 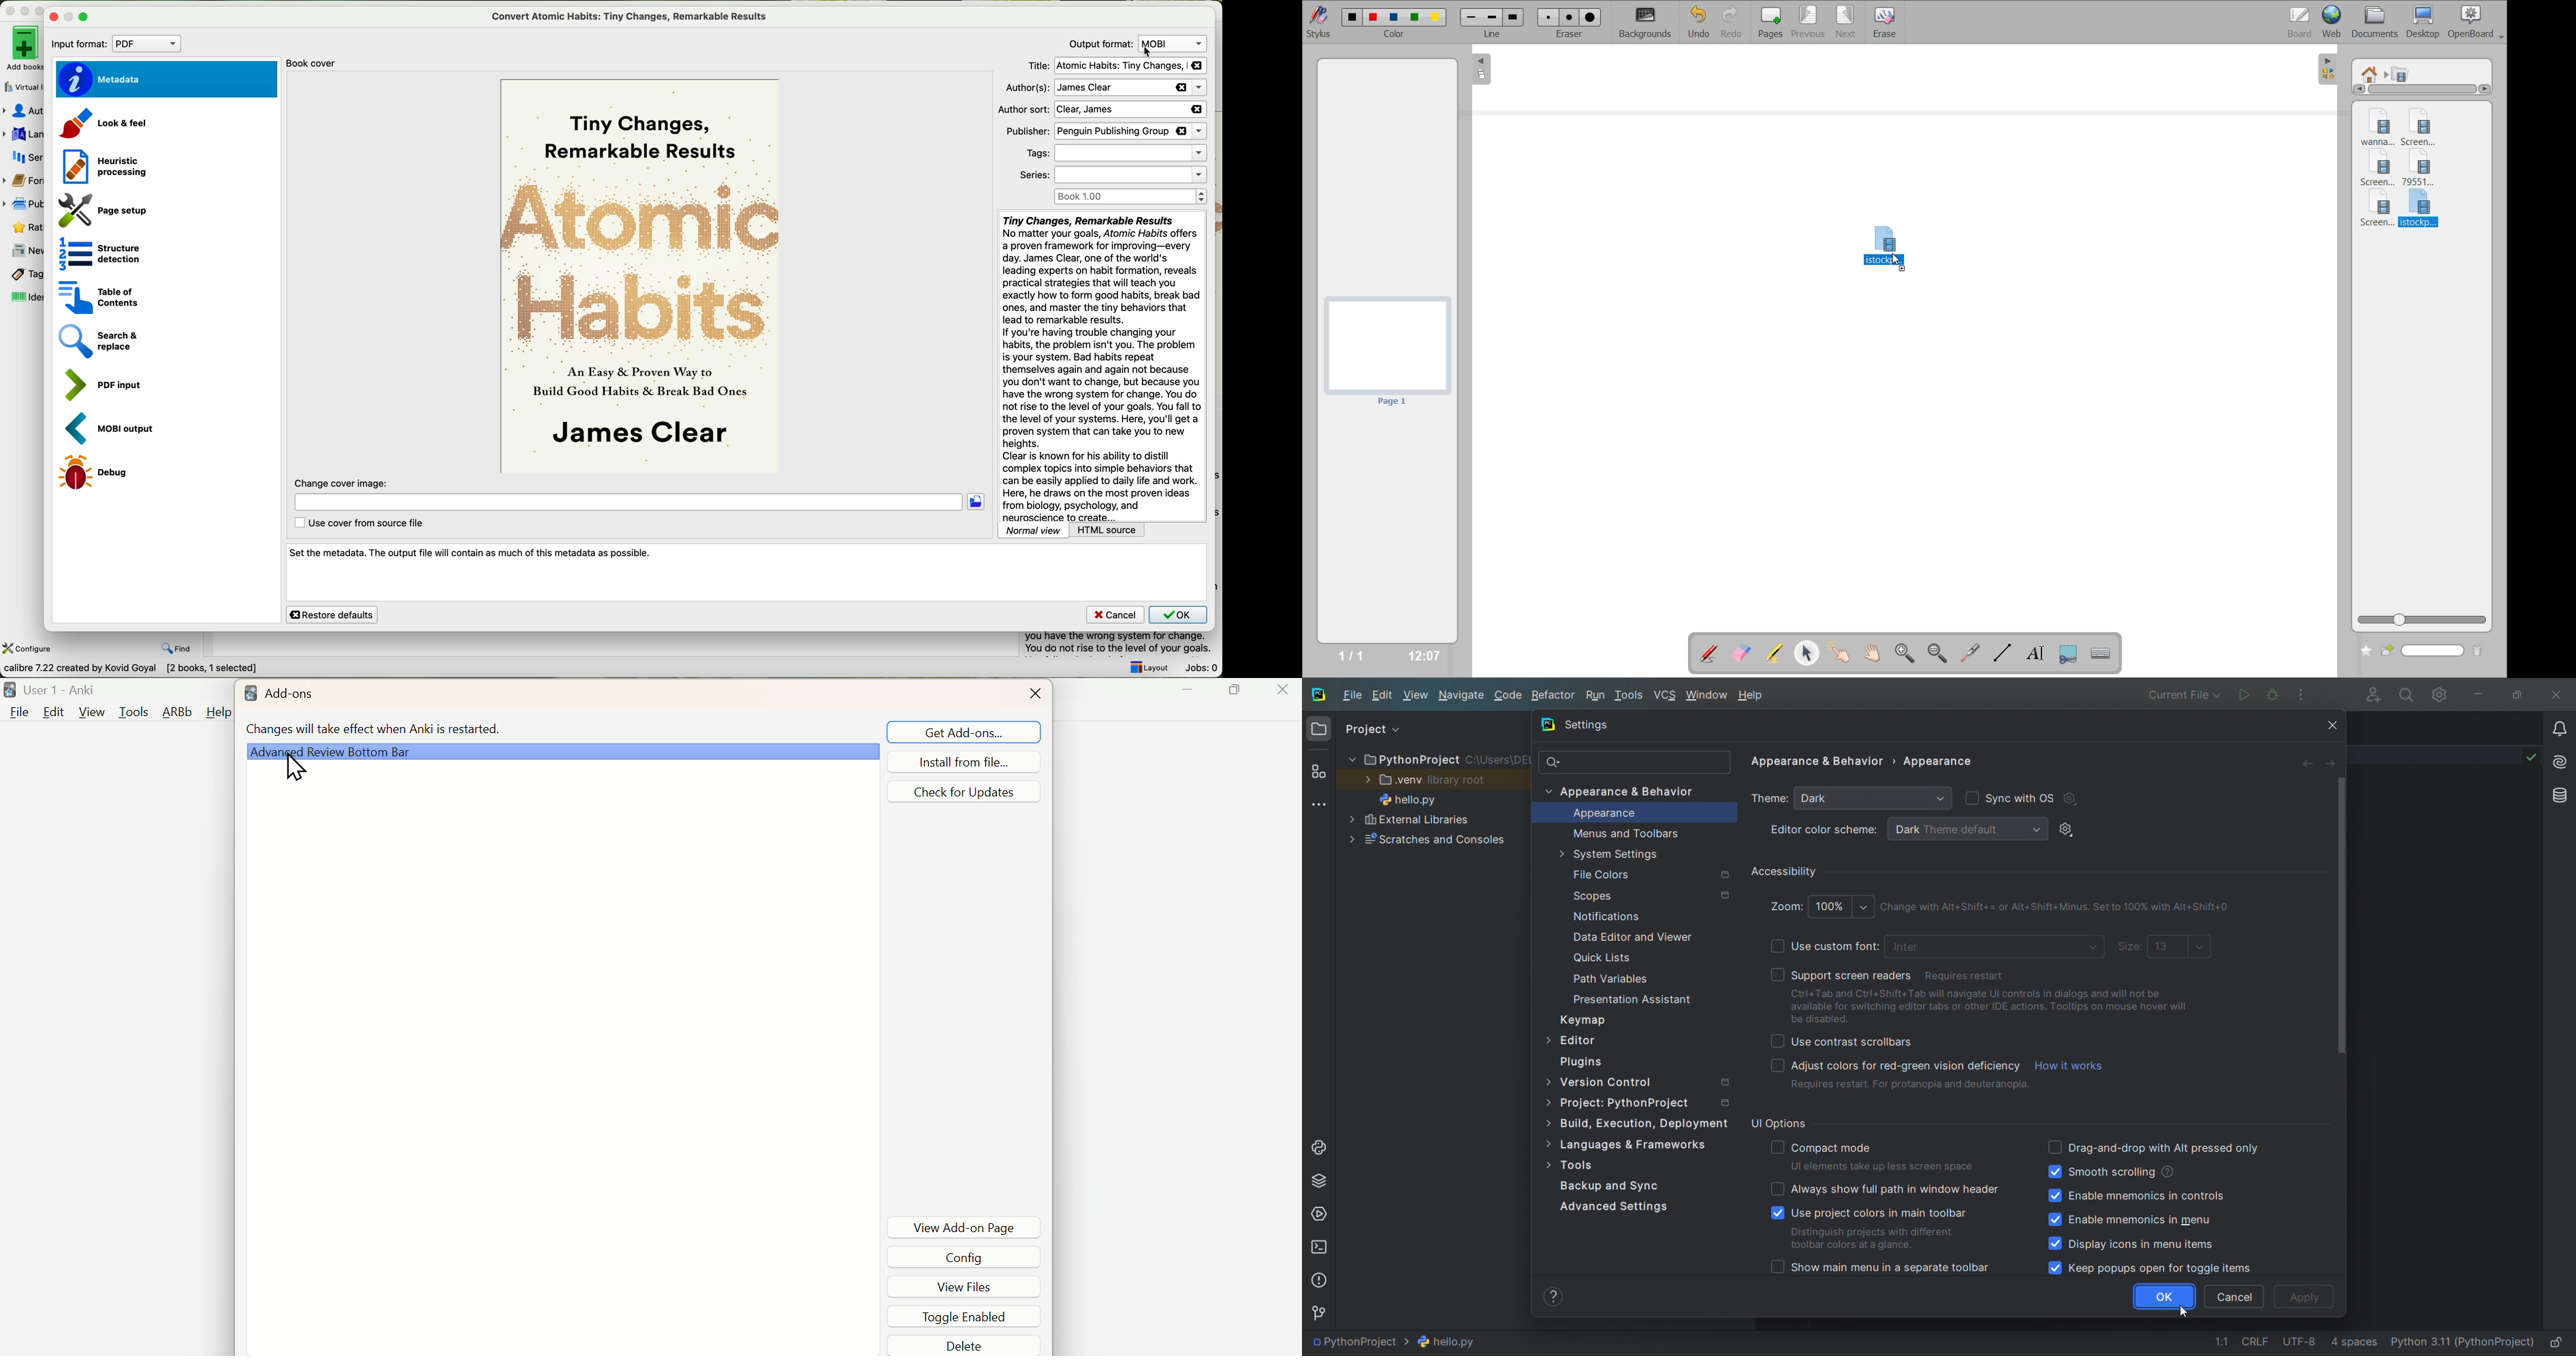 What do you see at coordinates (642, 276) in the screenshot?
I see `book cover` at bounding box center [642, 276].